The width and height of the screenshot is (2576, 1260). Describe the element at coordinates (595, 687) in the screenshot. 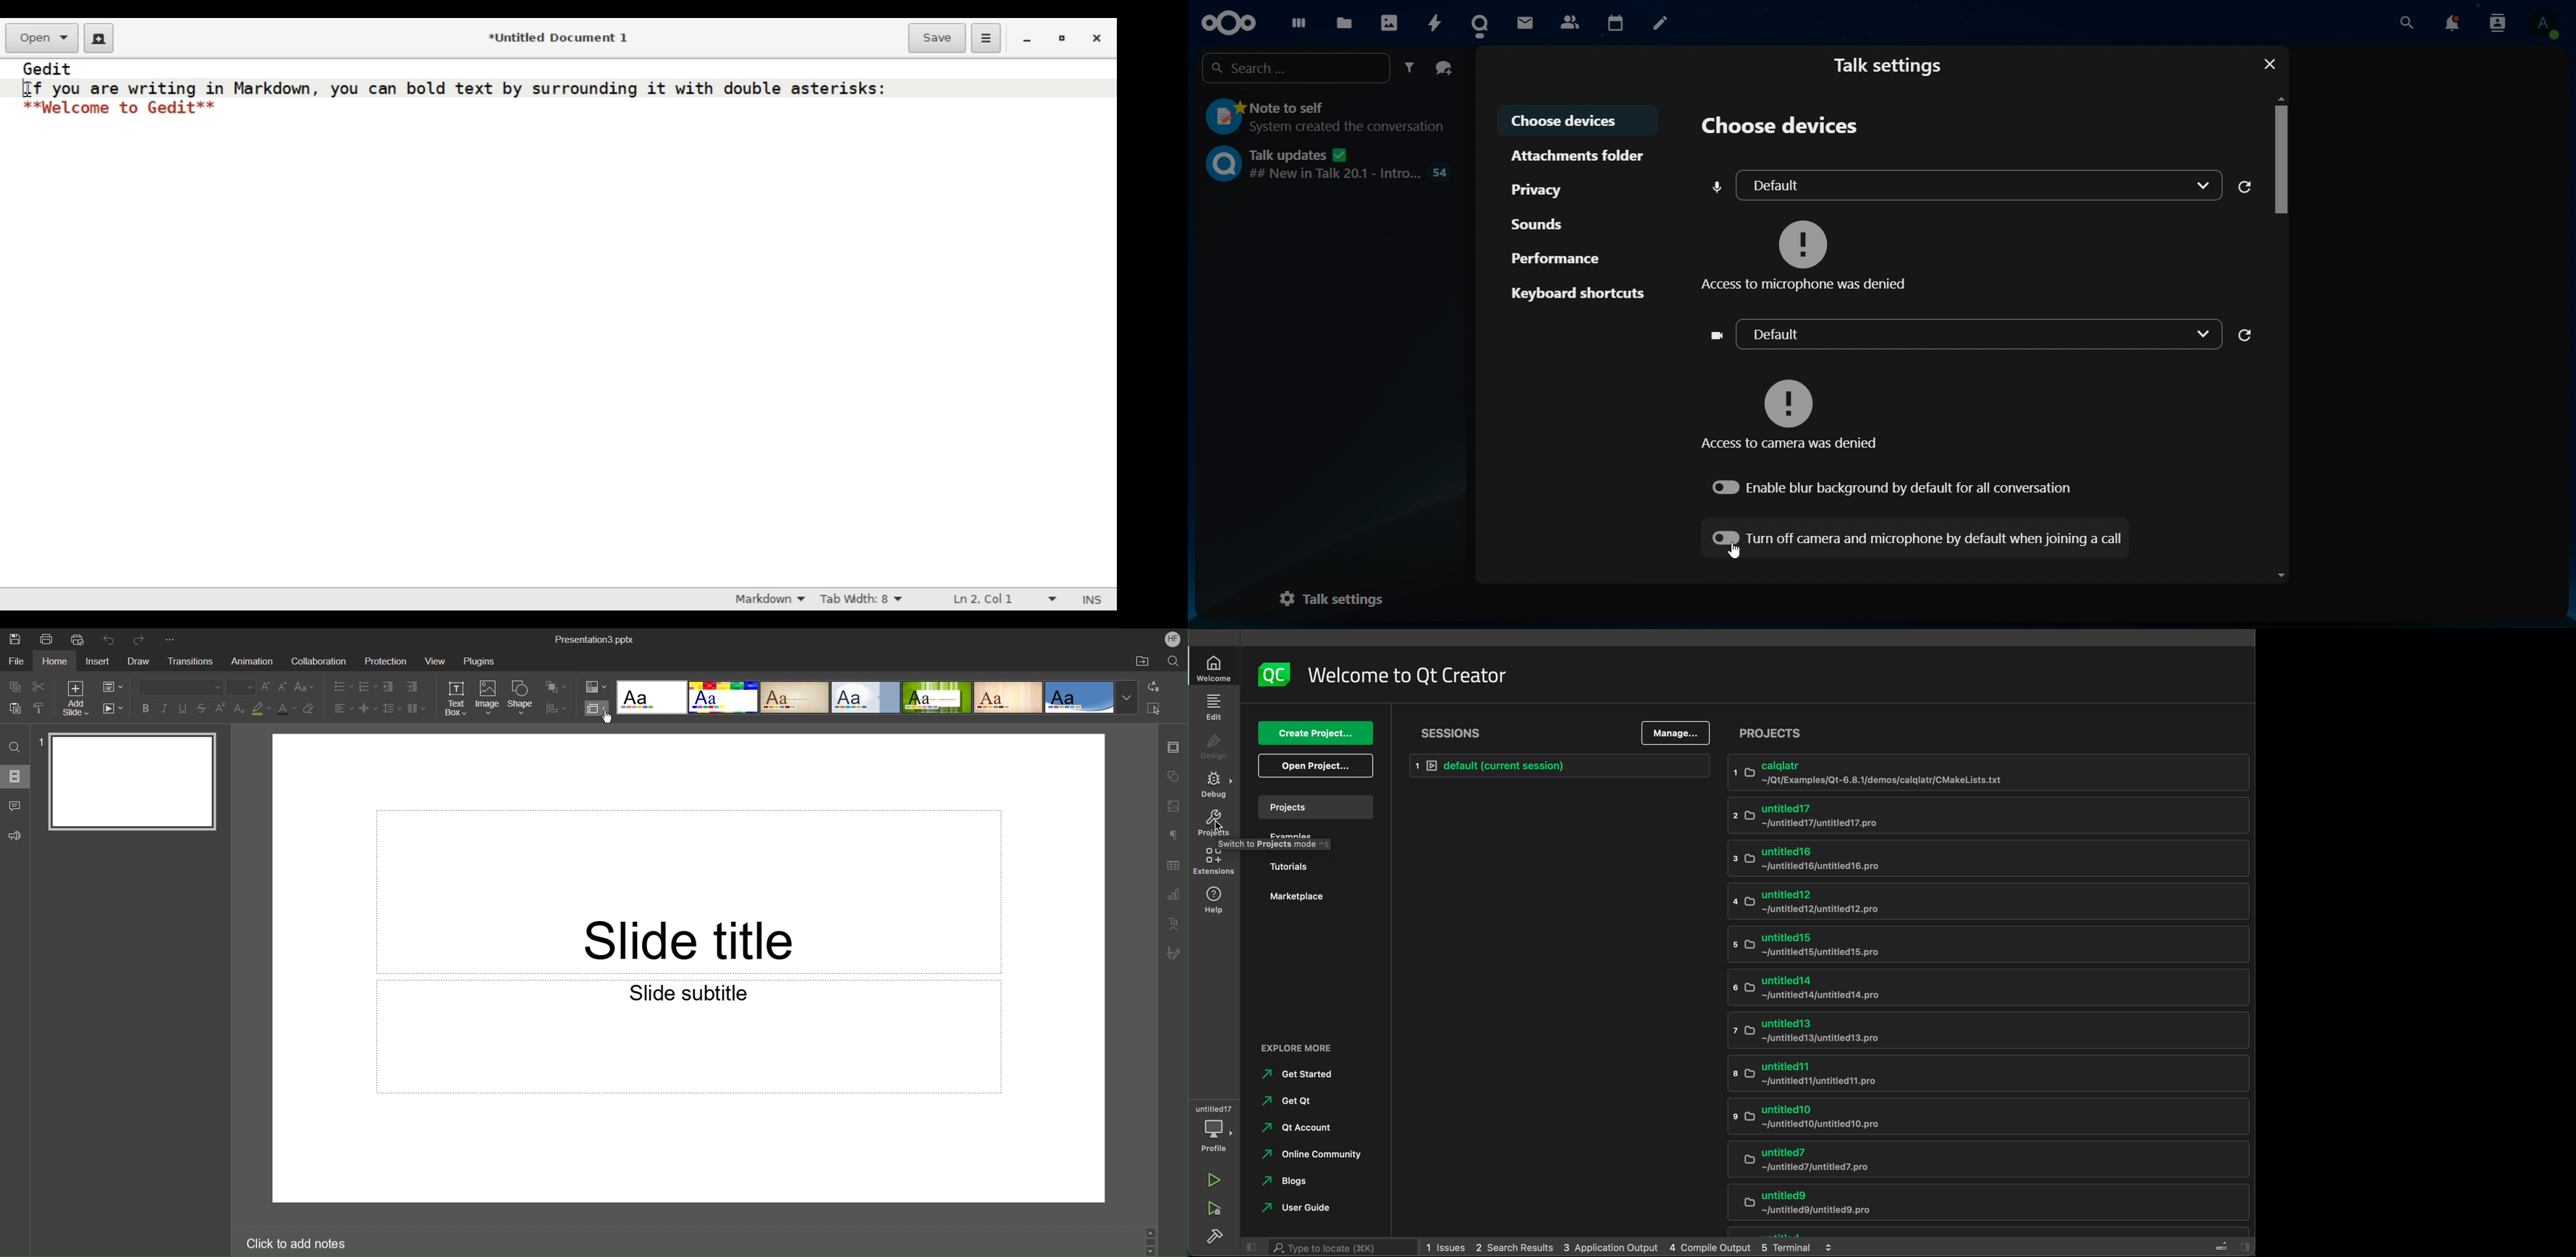

I see `Change Color Themes` at that location.